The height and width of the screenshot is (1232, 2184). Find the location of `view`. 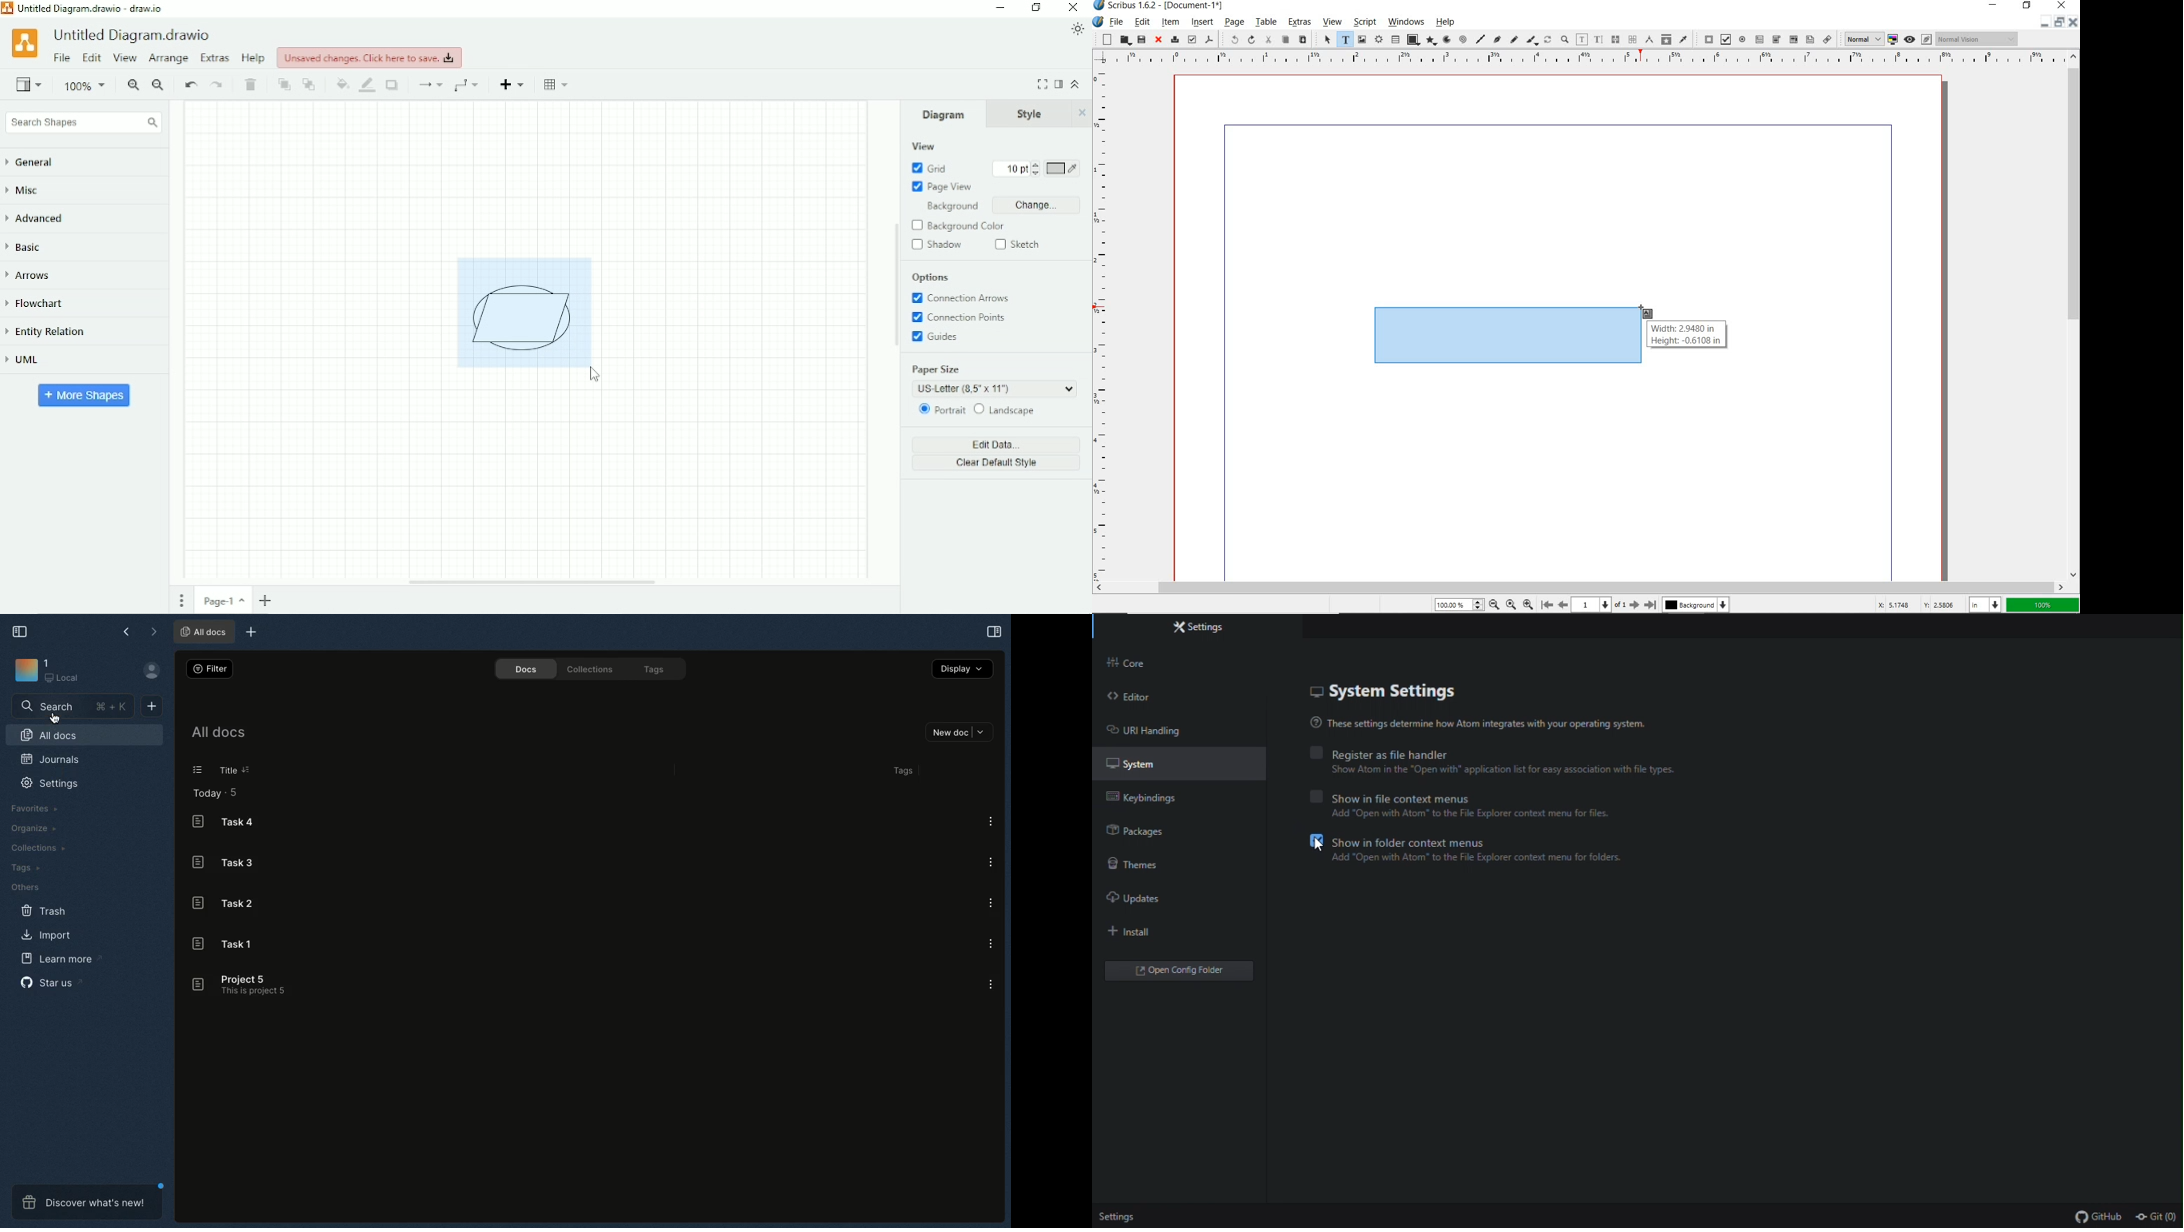

view is located at coordinates (1331, 24).